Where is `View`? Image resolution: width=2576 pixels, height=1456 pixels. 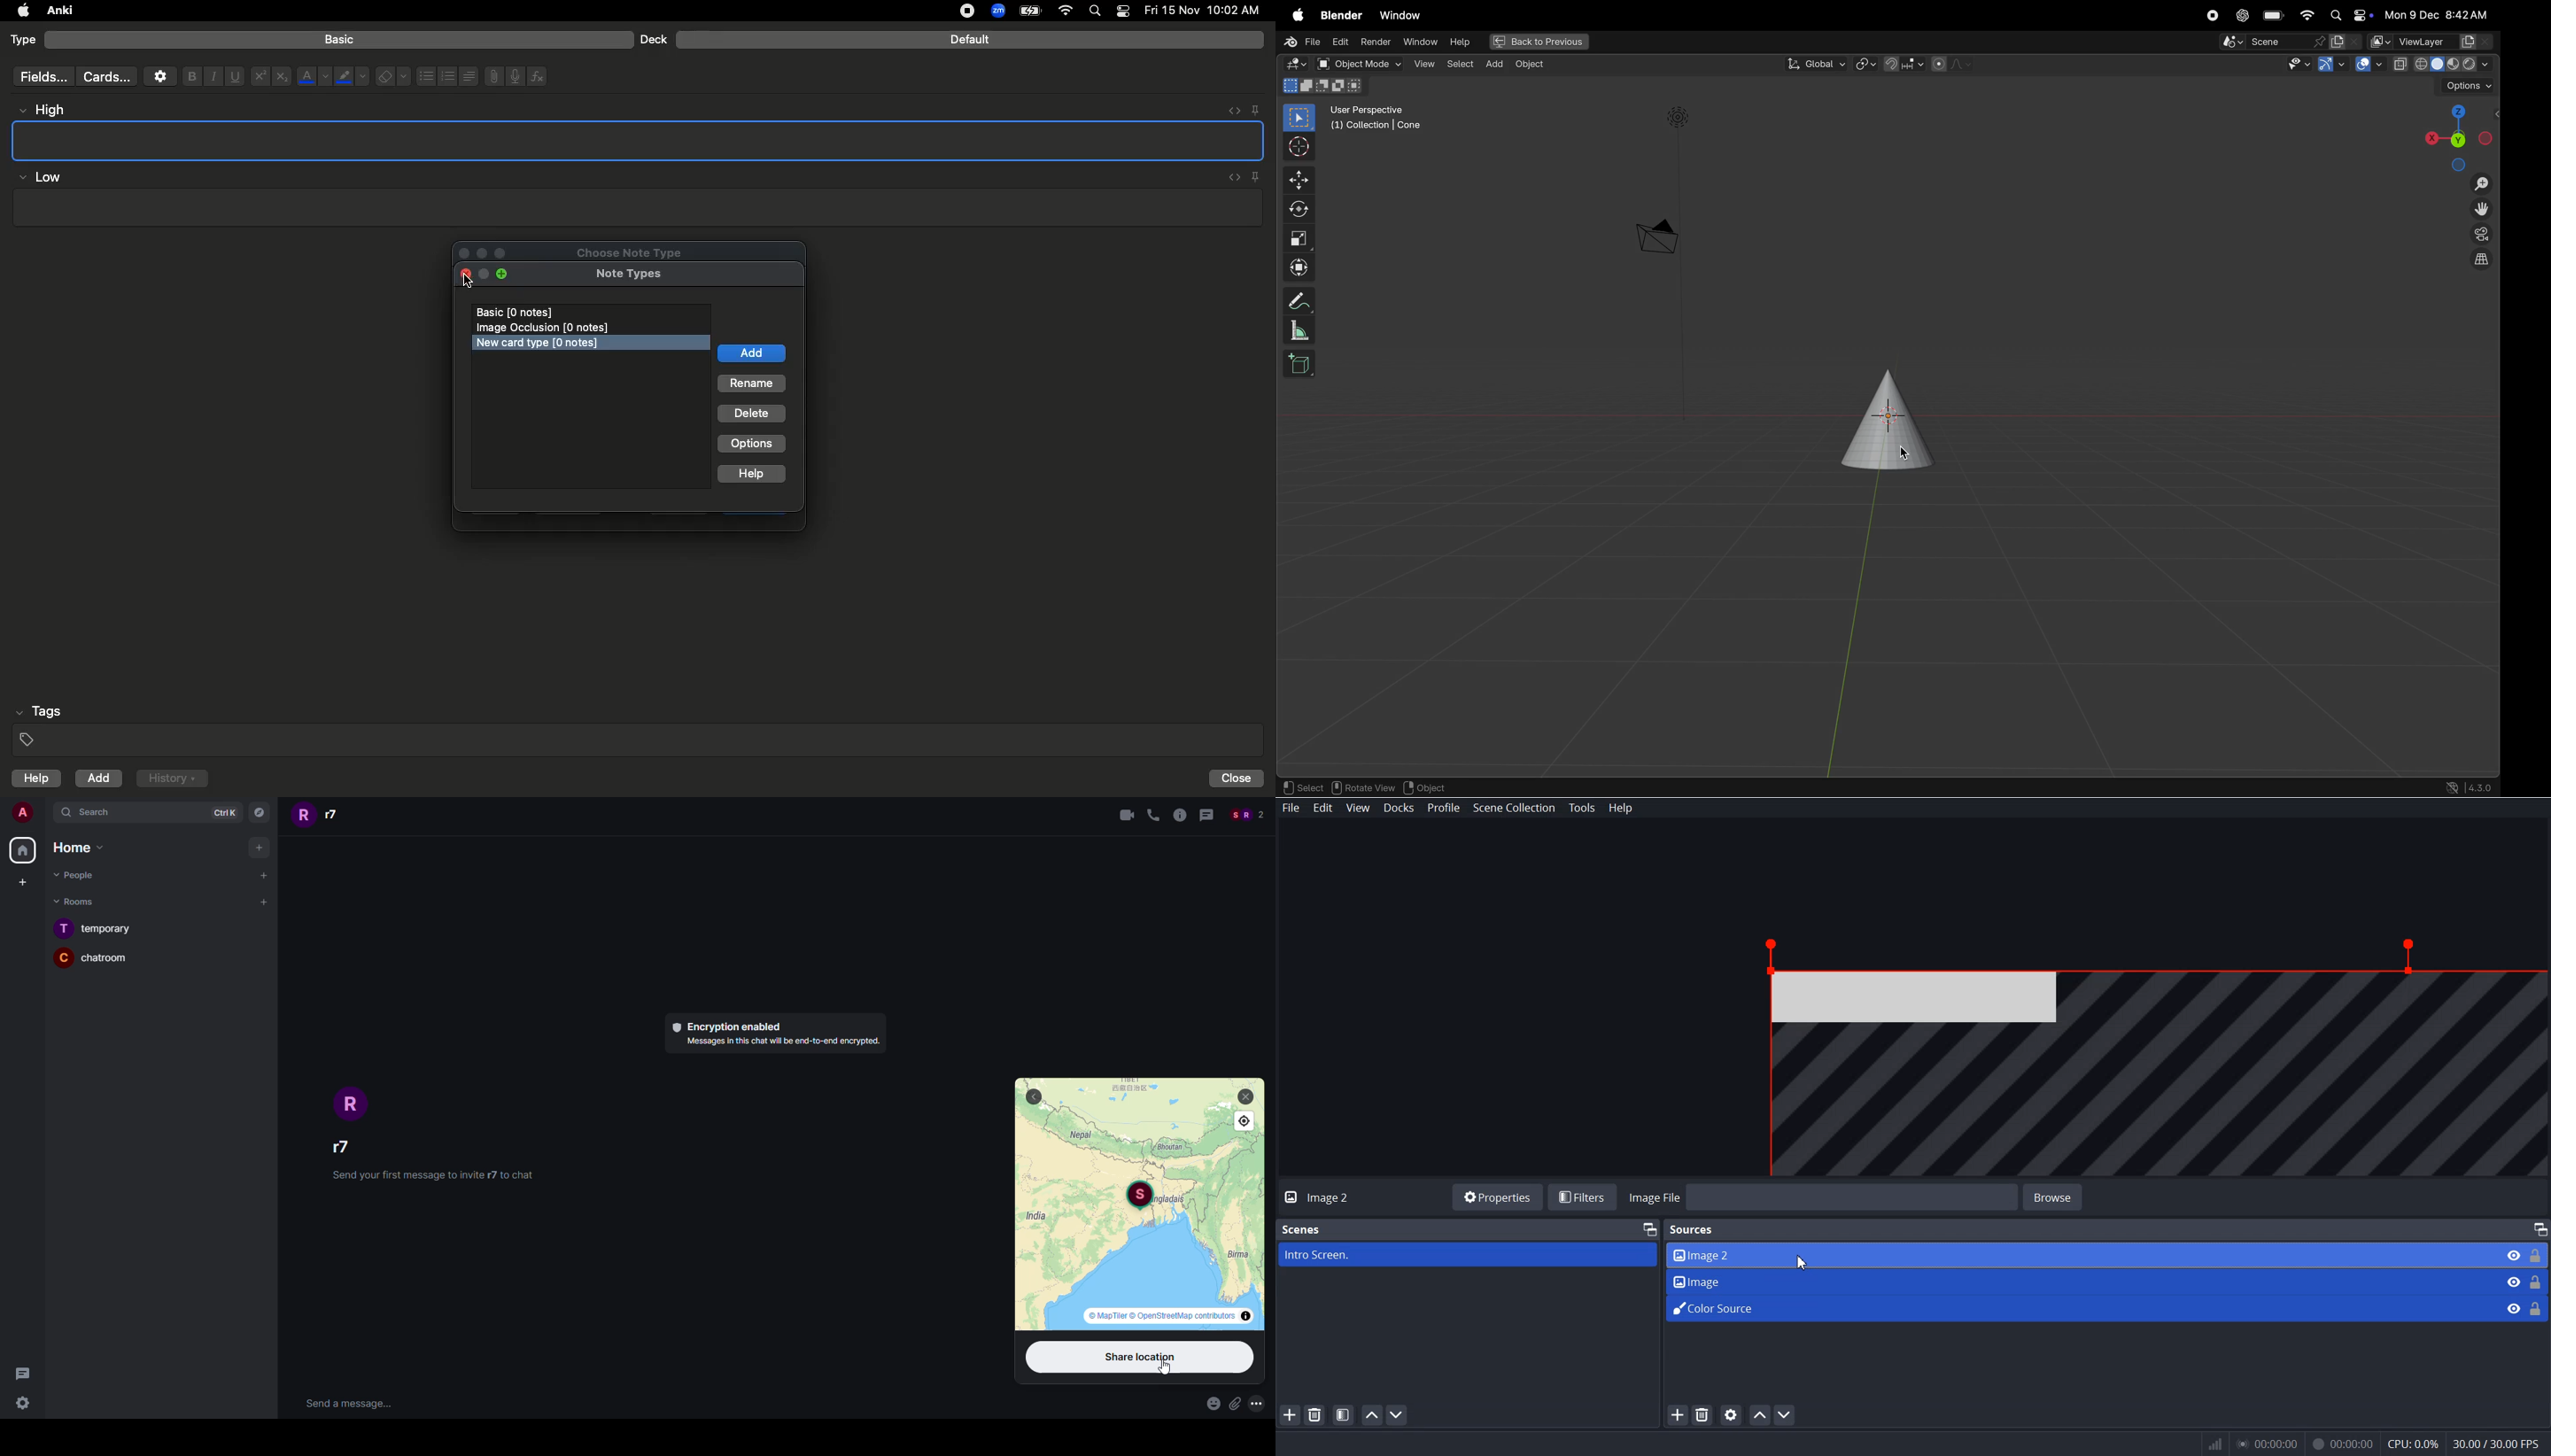 View is located at coordinates (1358, 808).